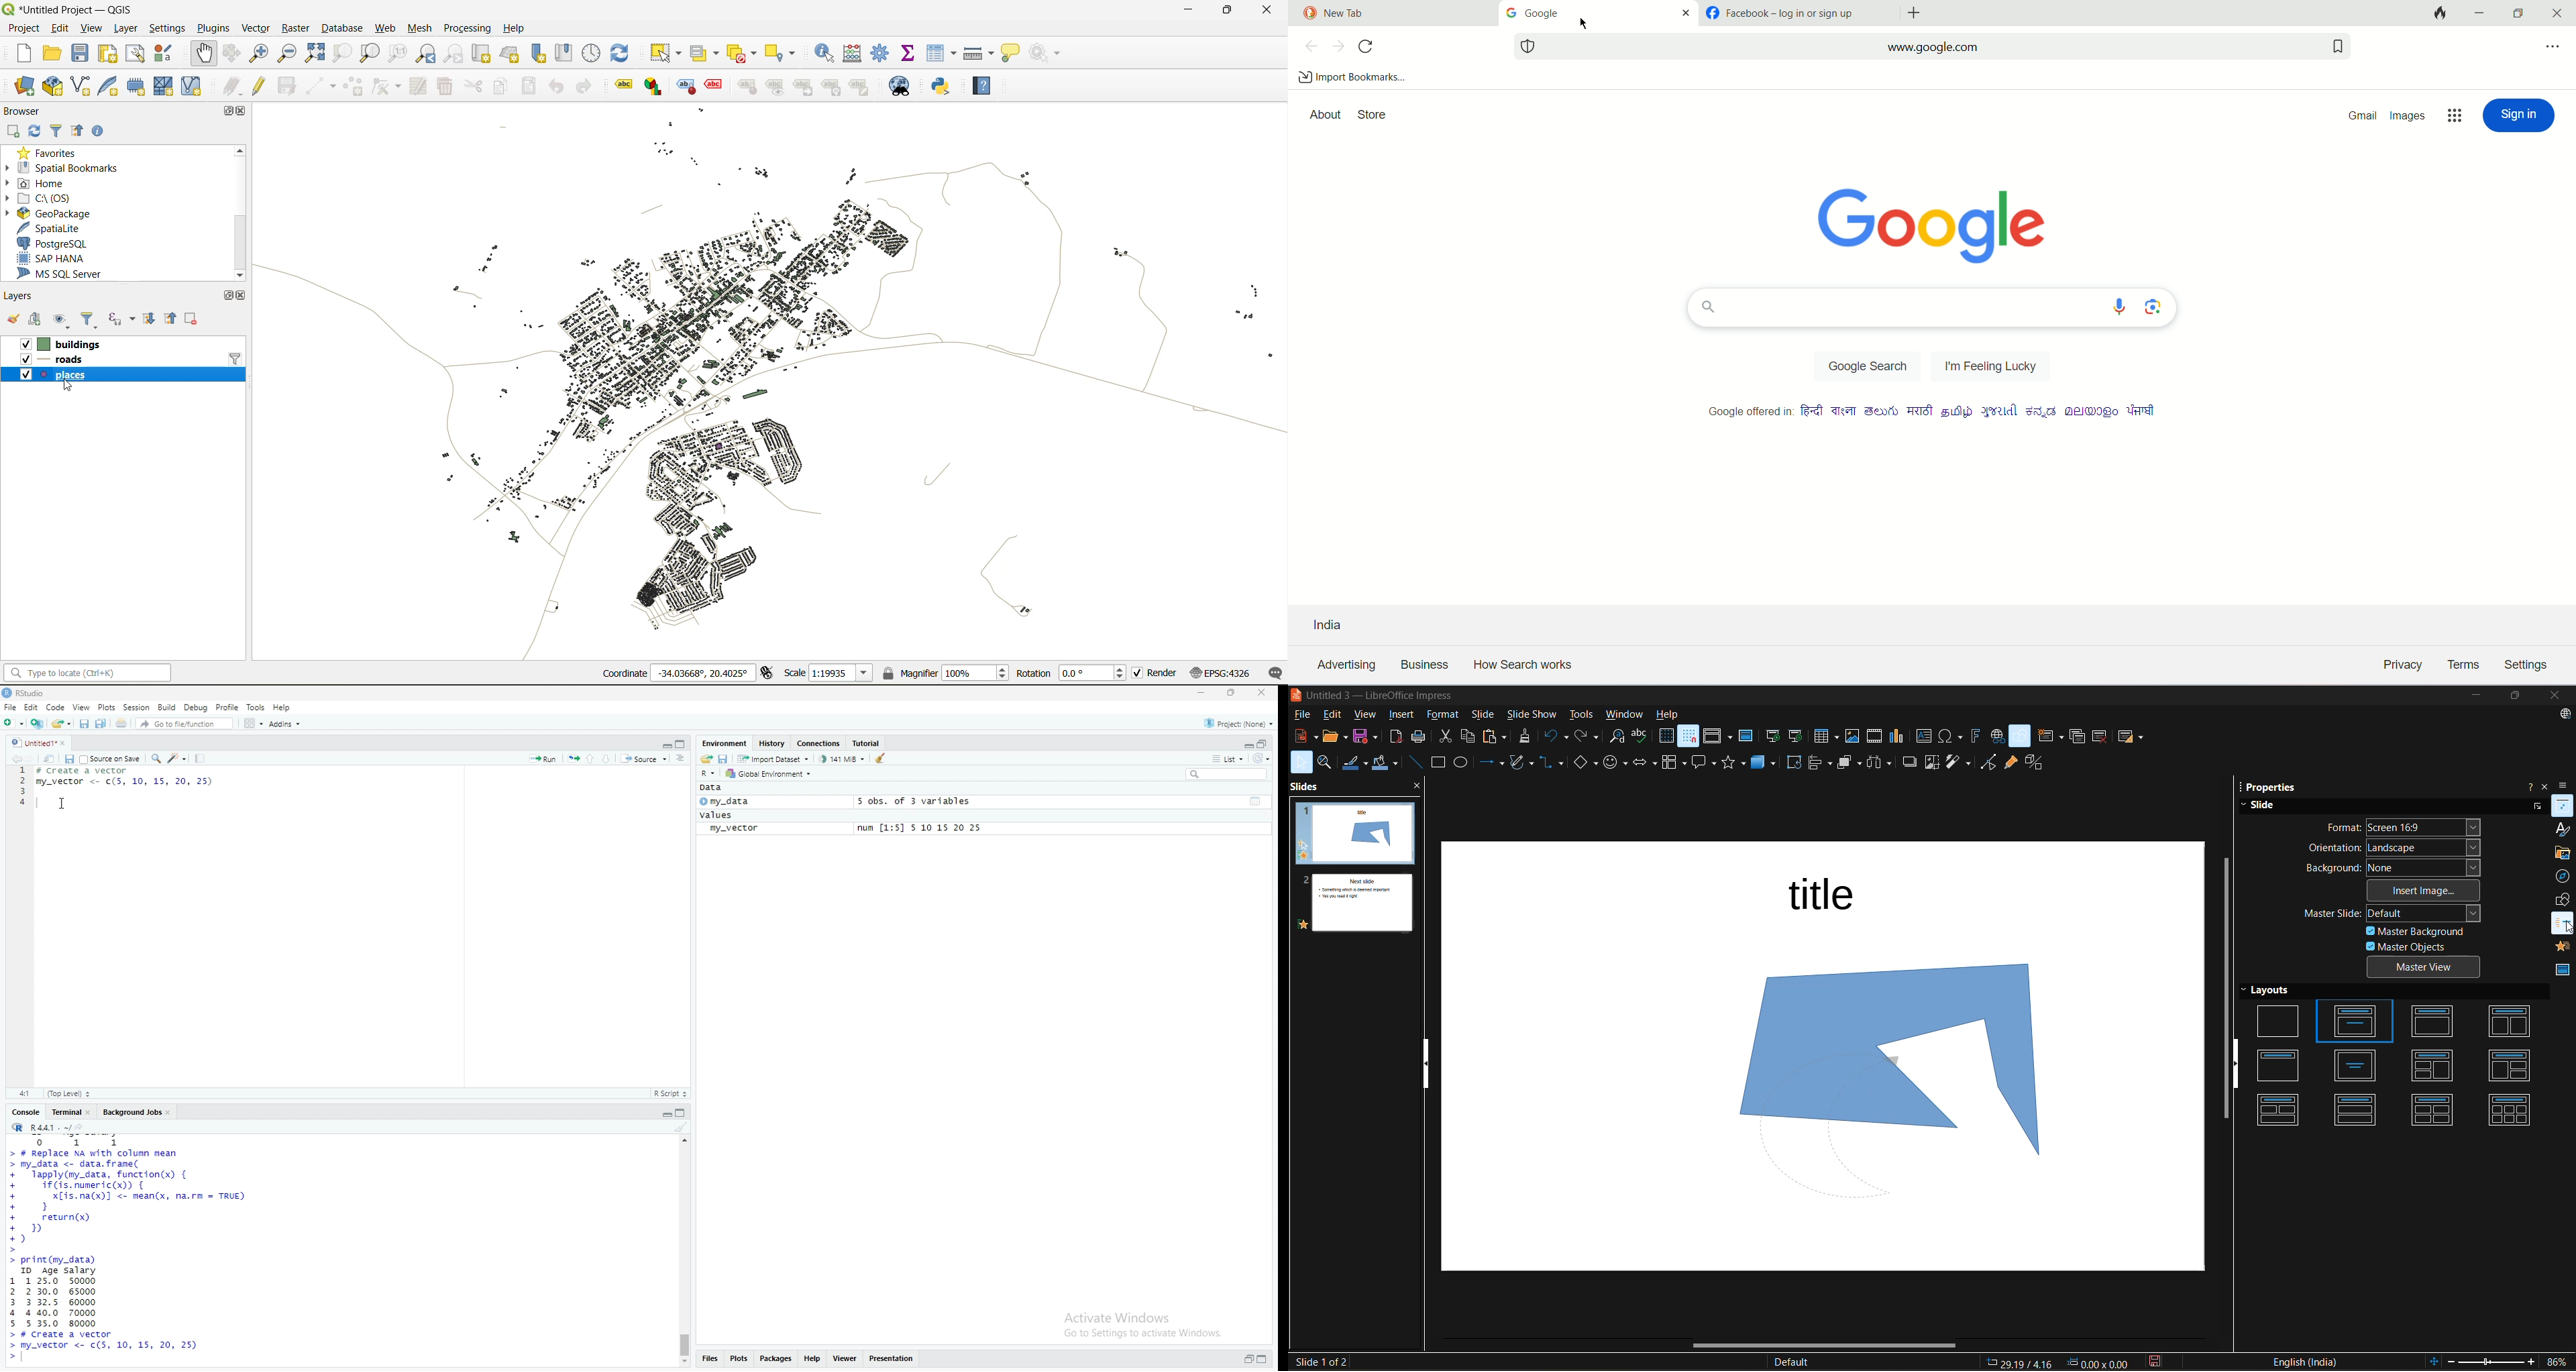 The image size is (2576, 1372). Describe the element at coordinates (724, 759) in the screenshot. I see `save workspace` at that location.